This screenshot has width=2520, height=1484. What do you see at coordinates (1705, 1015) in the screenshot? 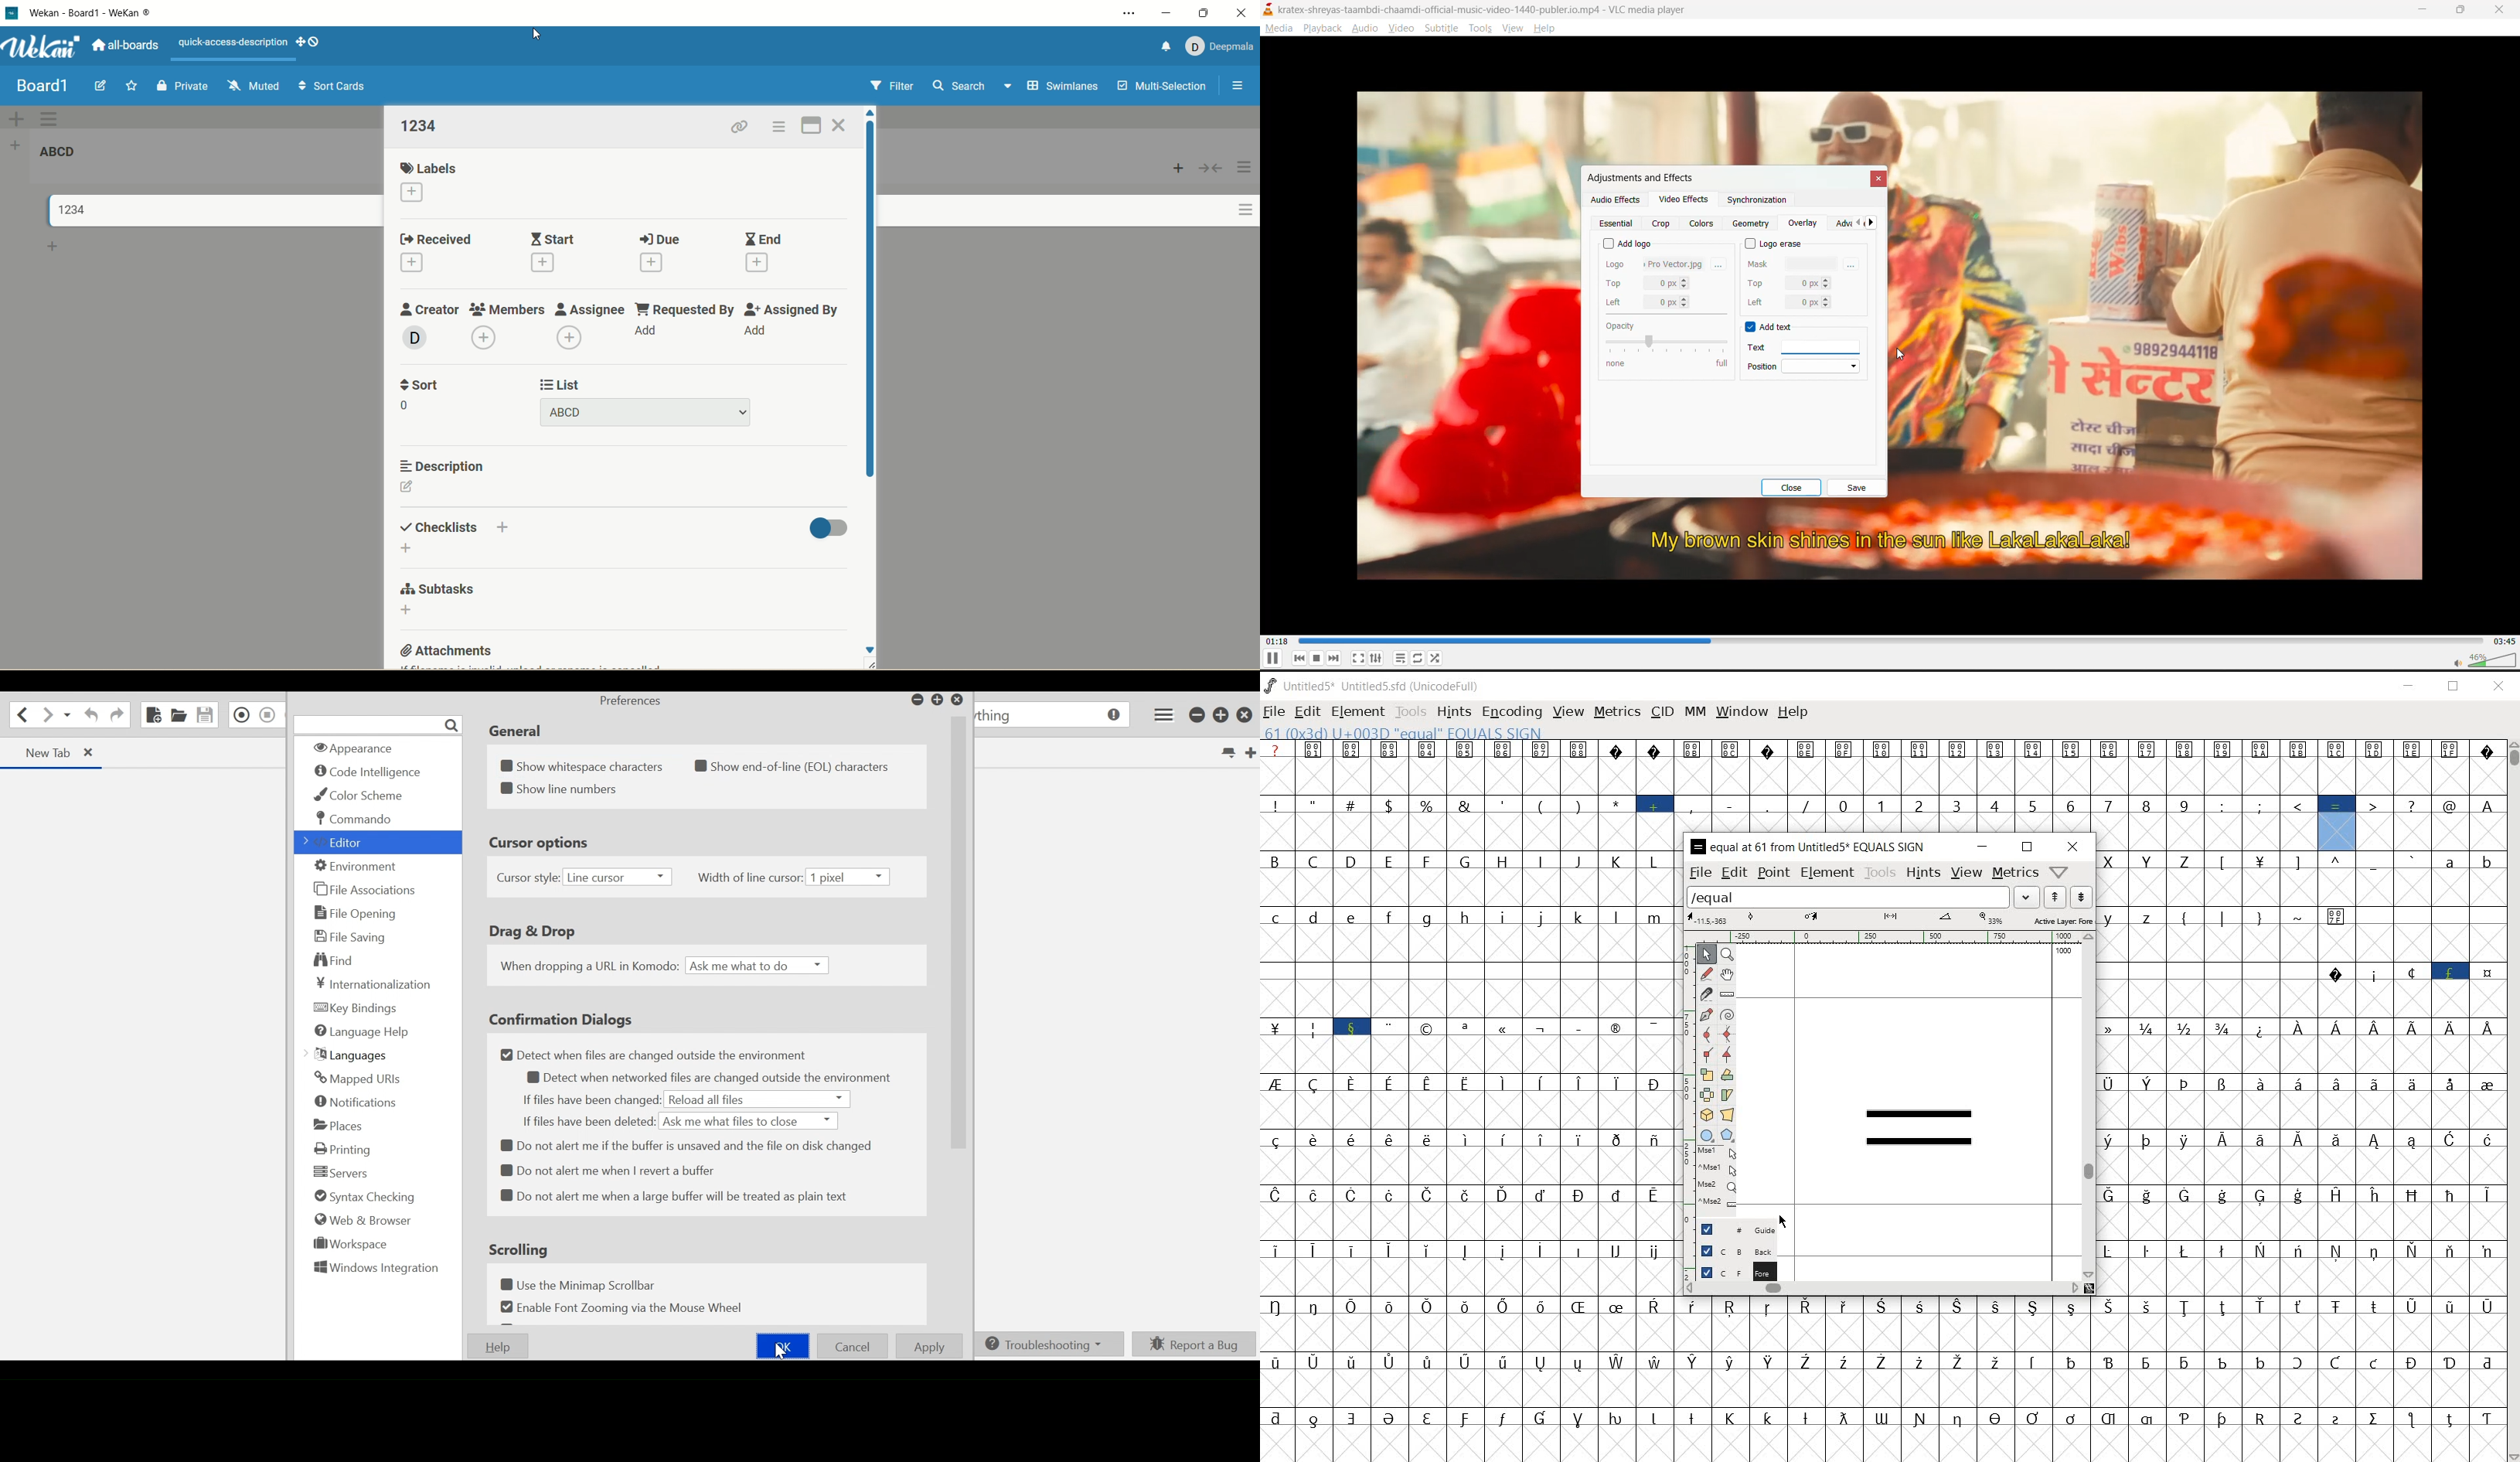
I see `add a point, then drag out its control points` at bounding box center [1705, 1015].